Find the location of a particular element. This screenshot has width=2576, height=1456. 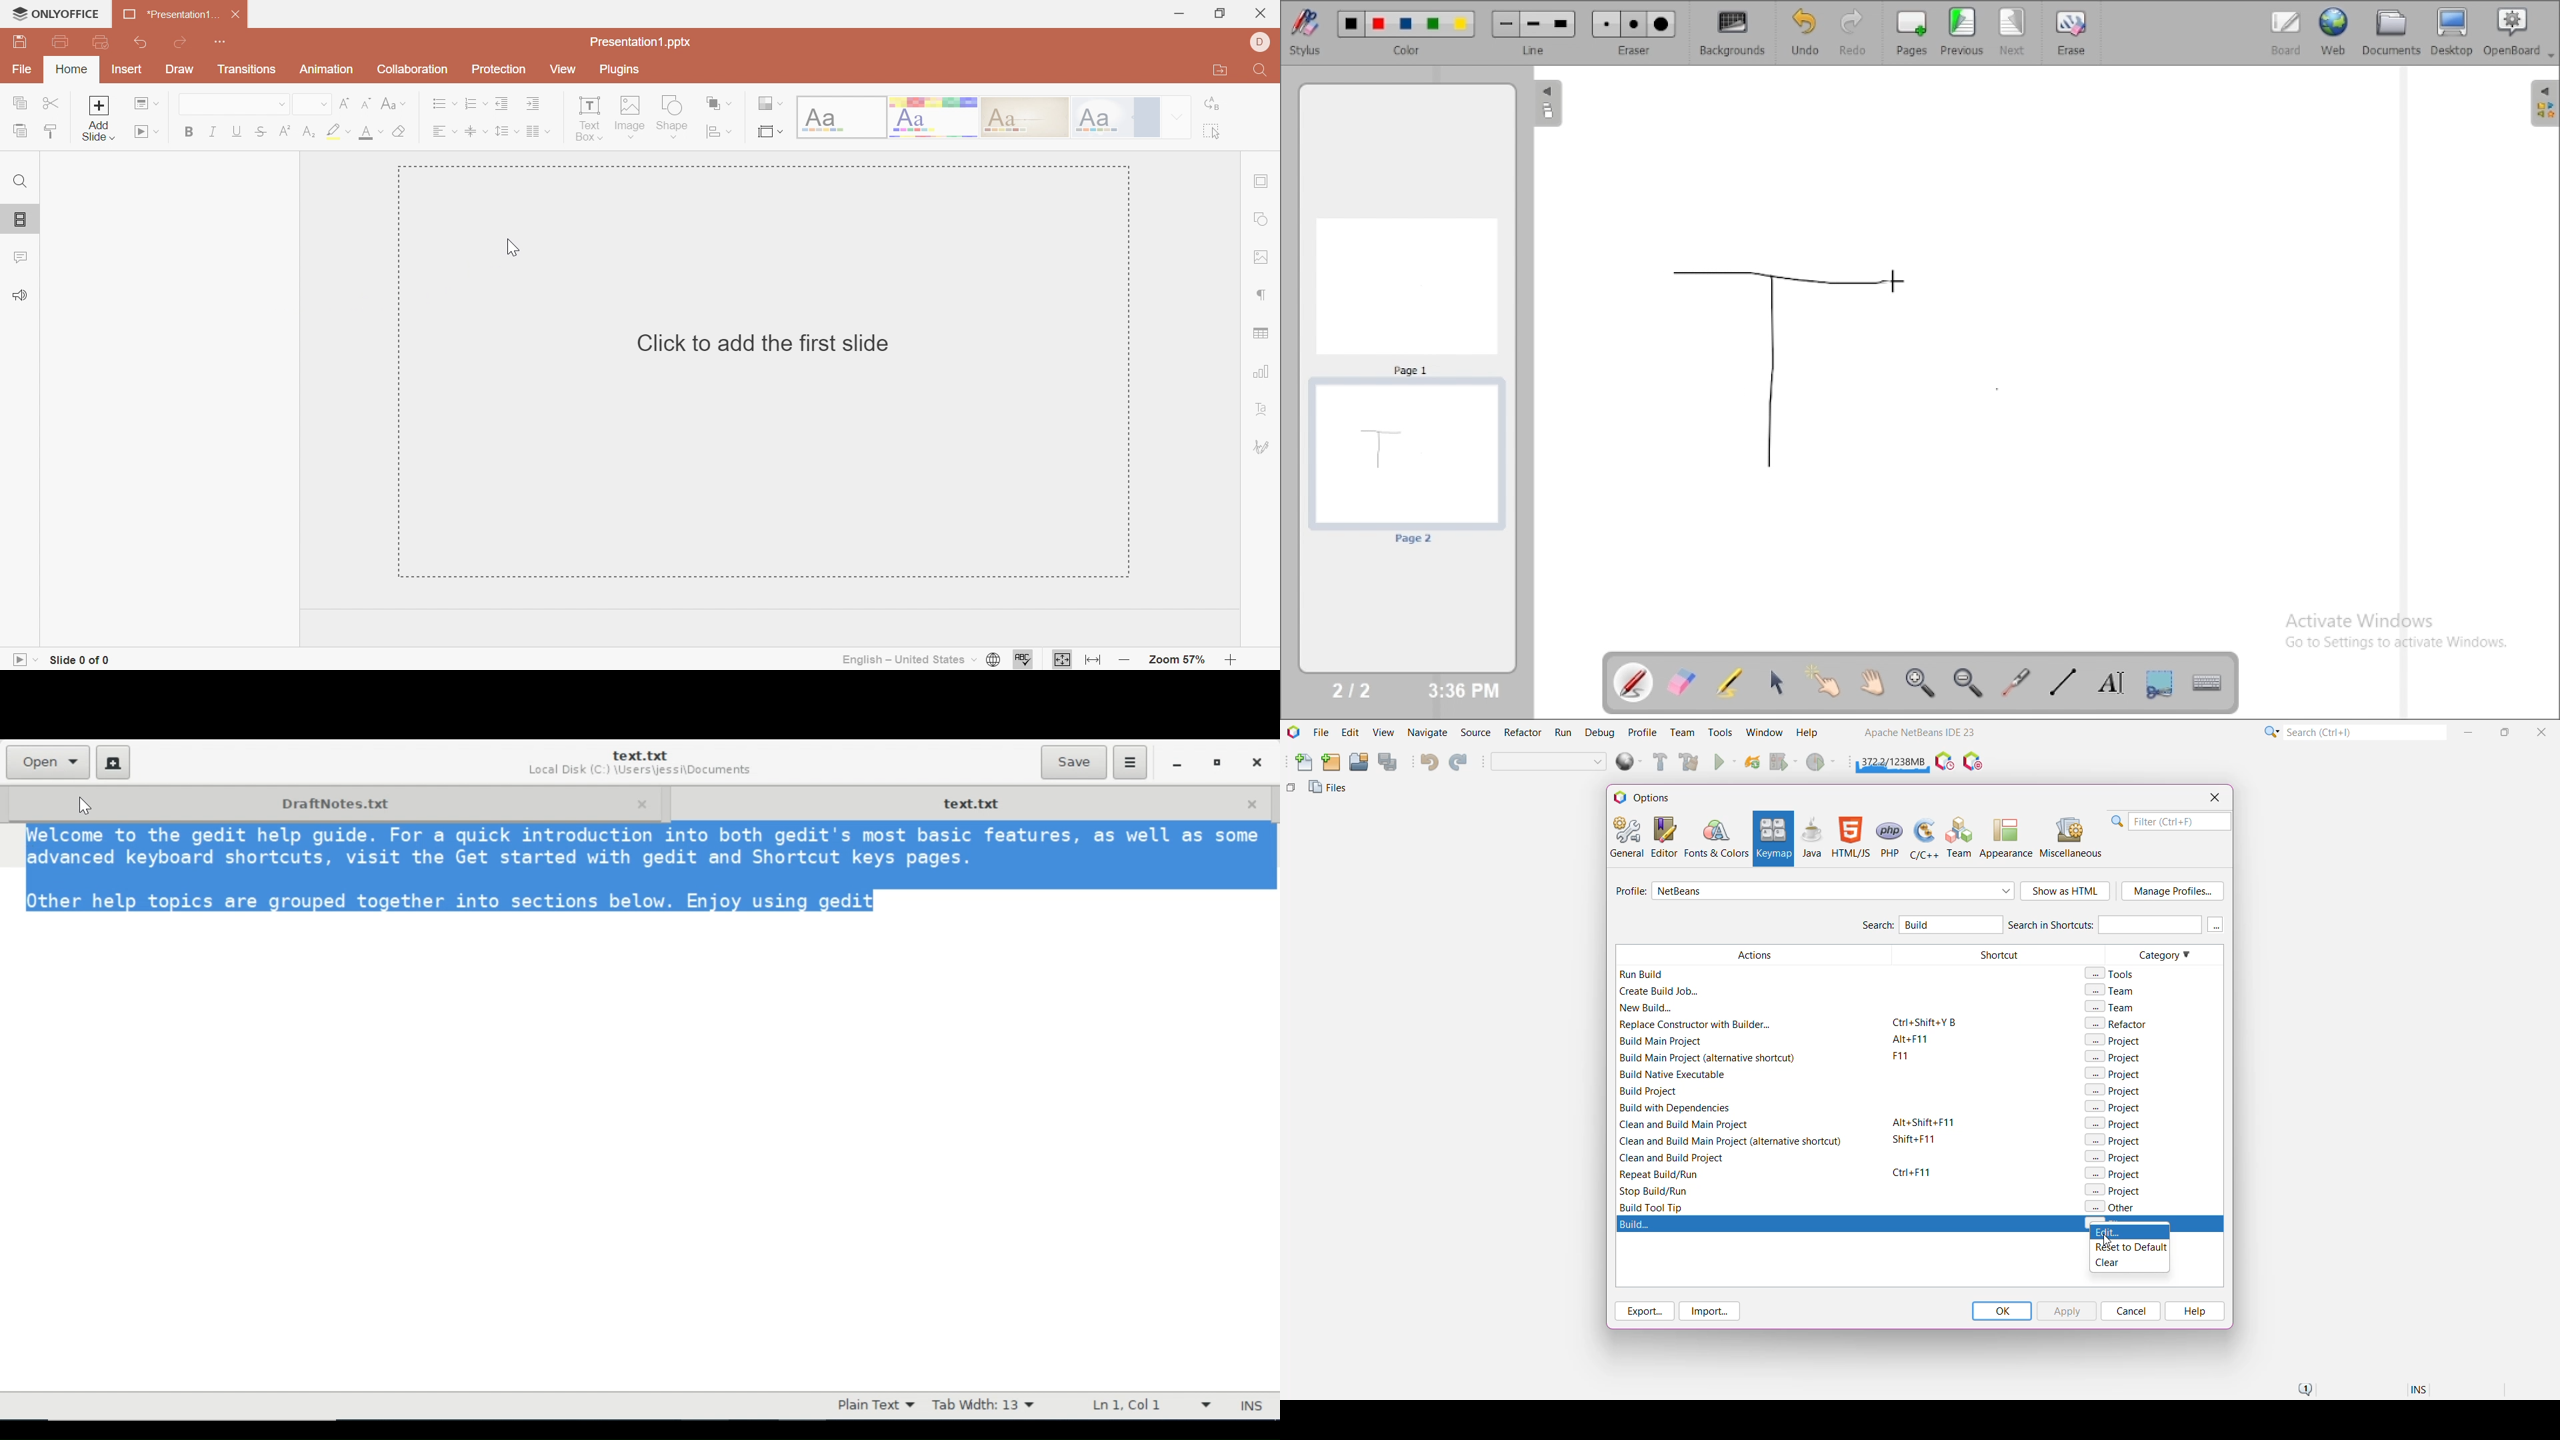

File is located at coordinates (24, 68).